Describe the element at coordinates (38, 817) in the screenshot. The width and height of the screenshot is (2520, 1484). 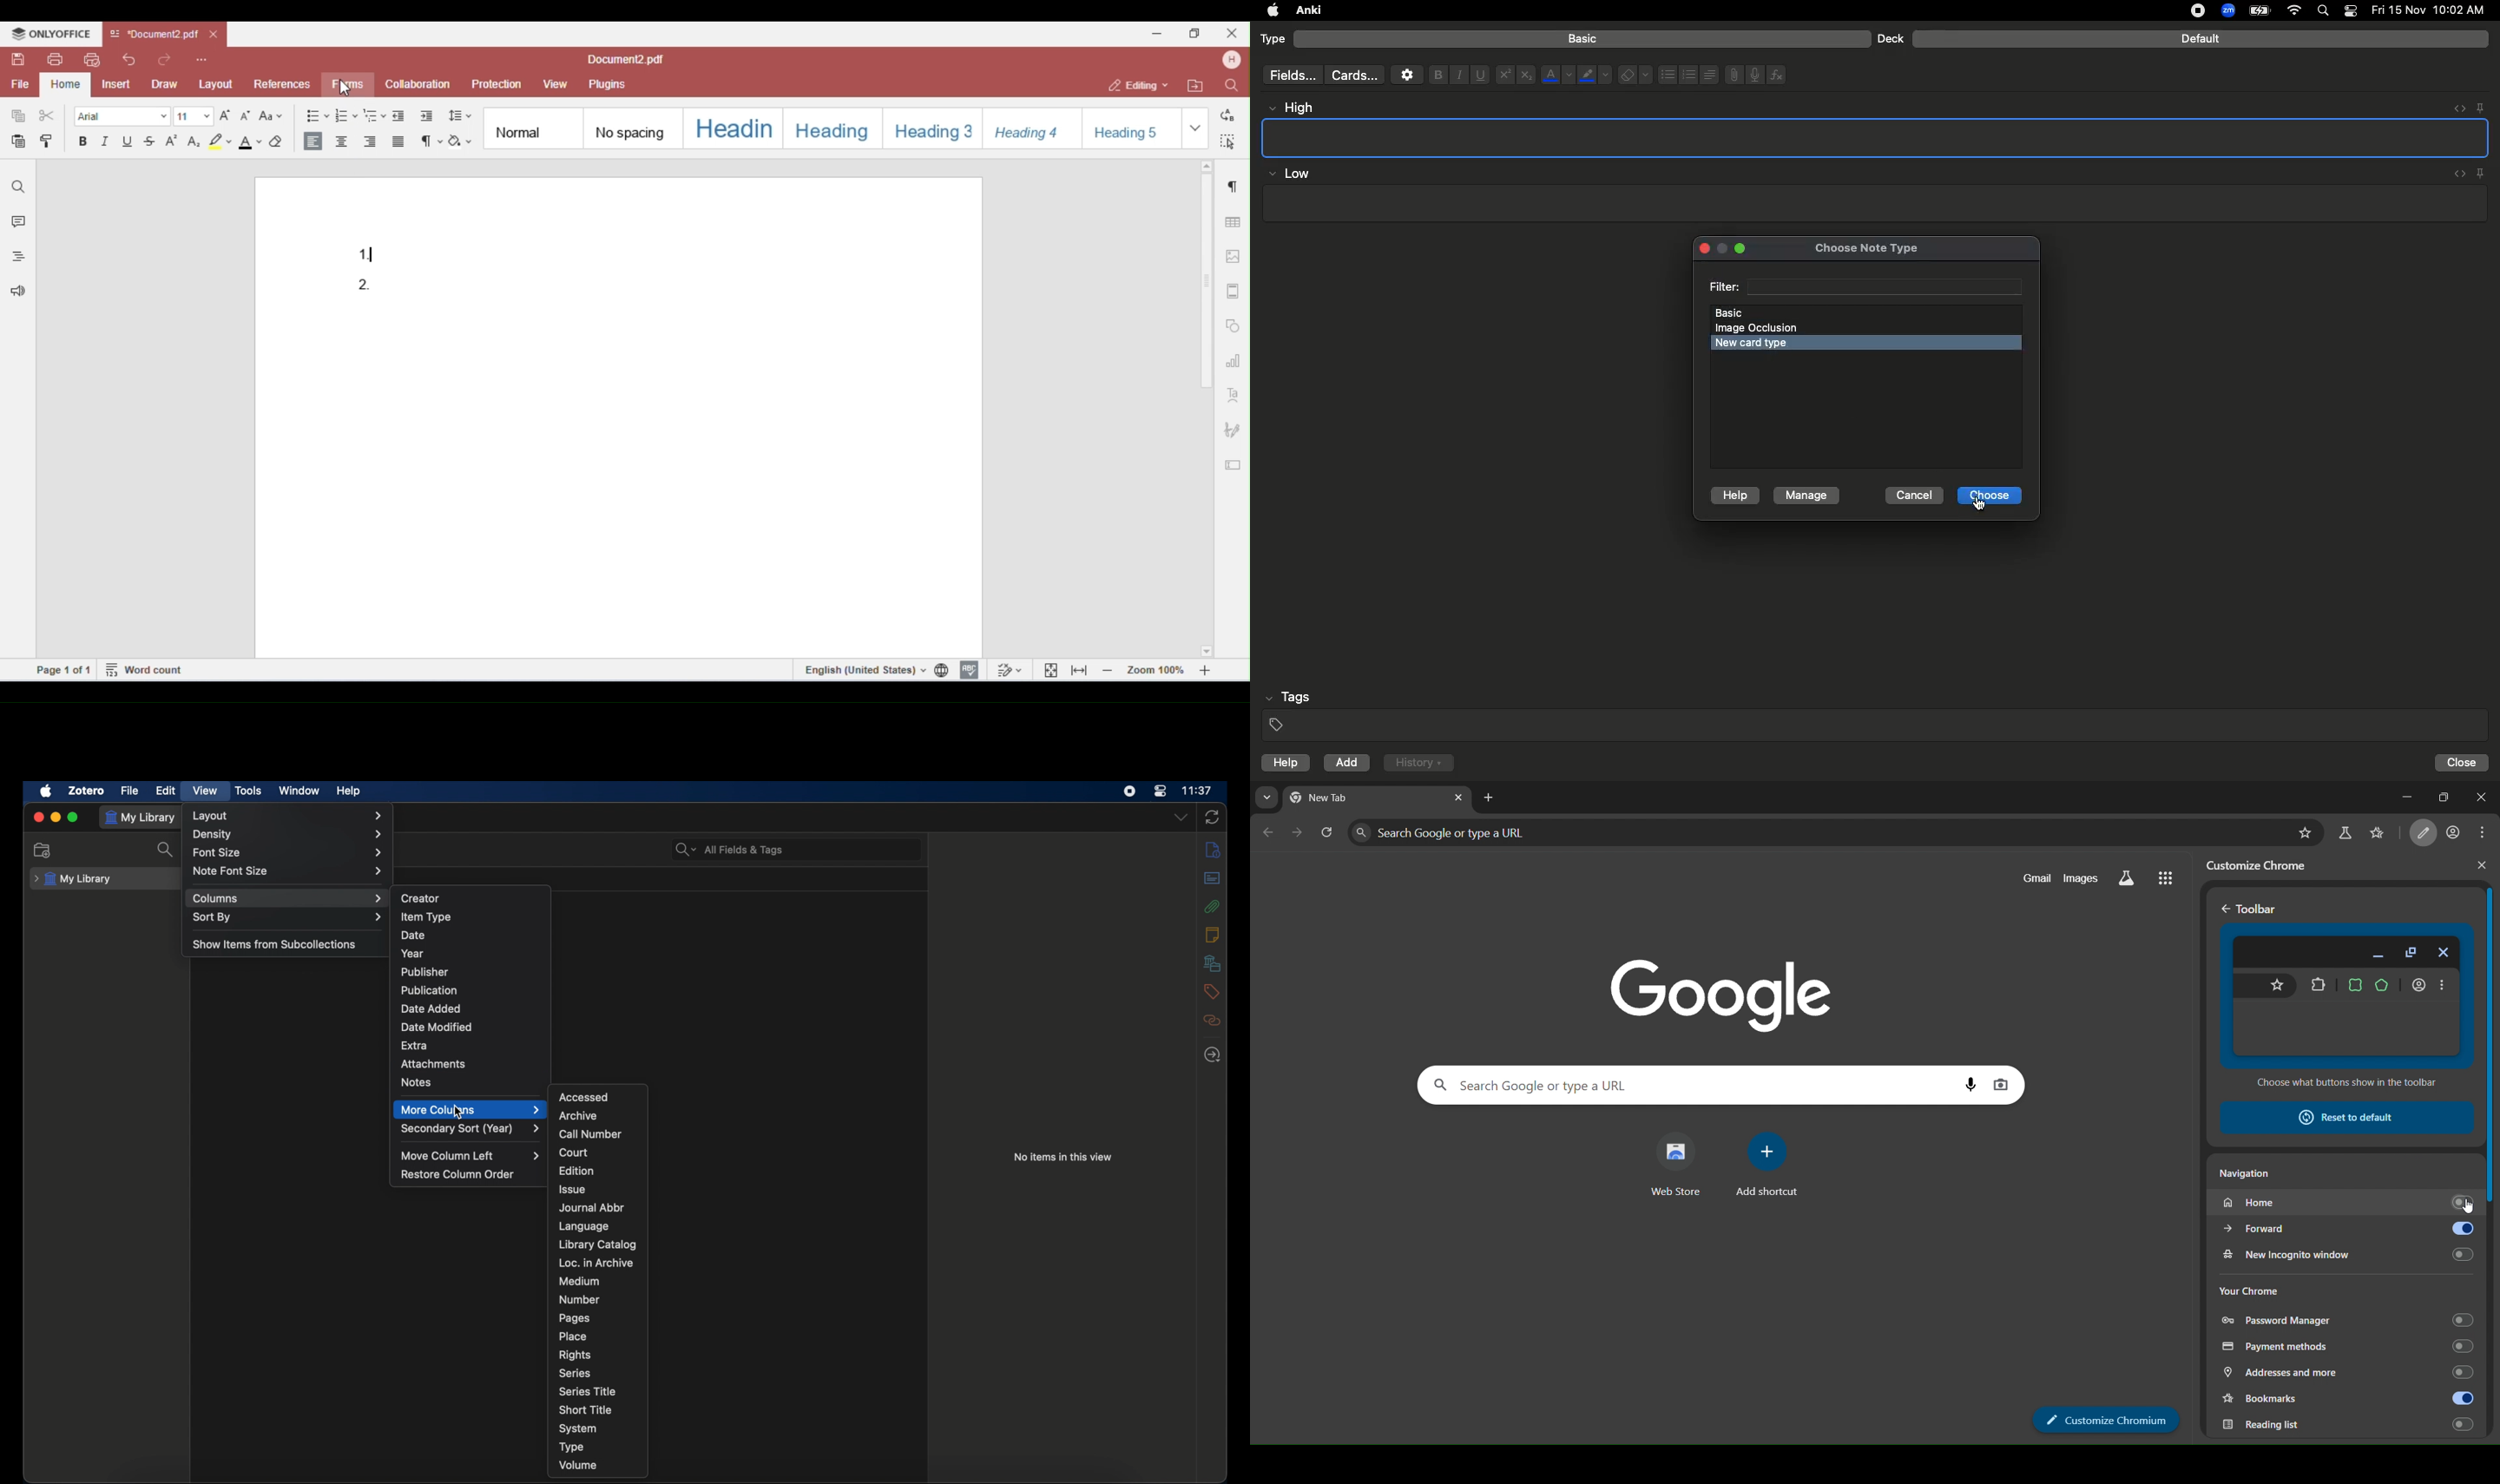
I see `close` at that location.